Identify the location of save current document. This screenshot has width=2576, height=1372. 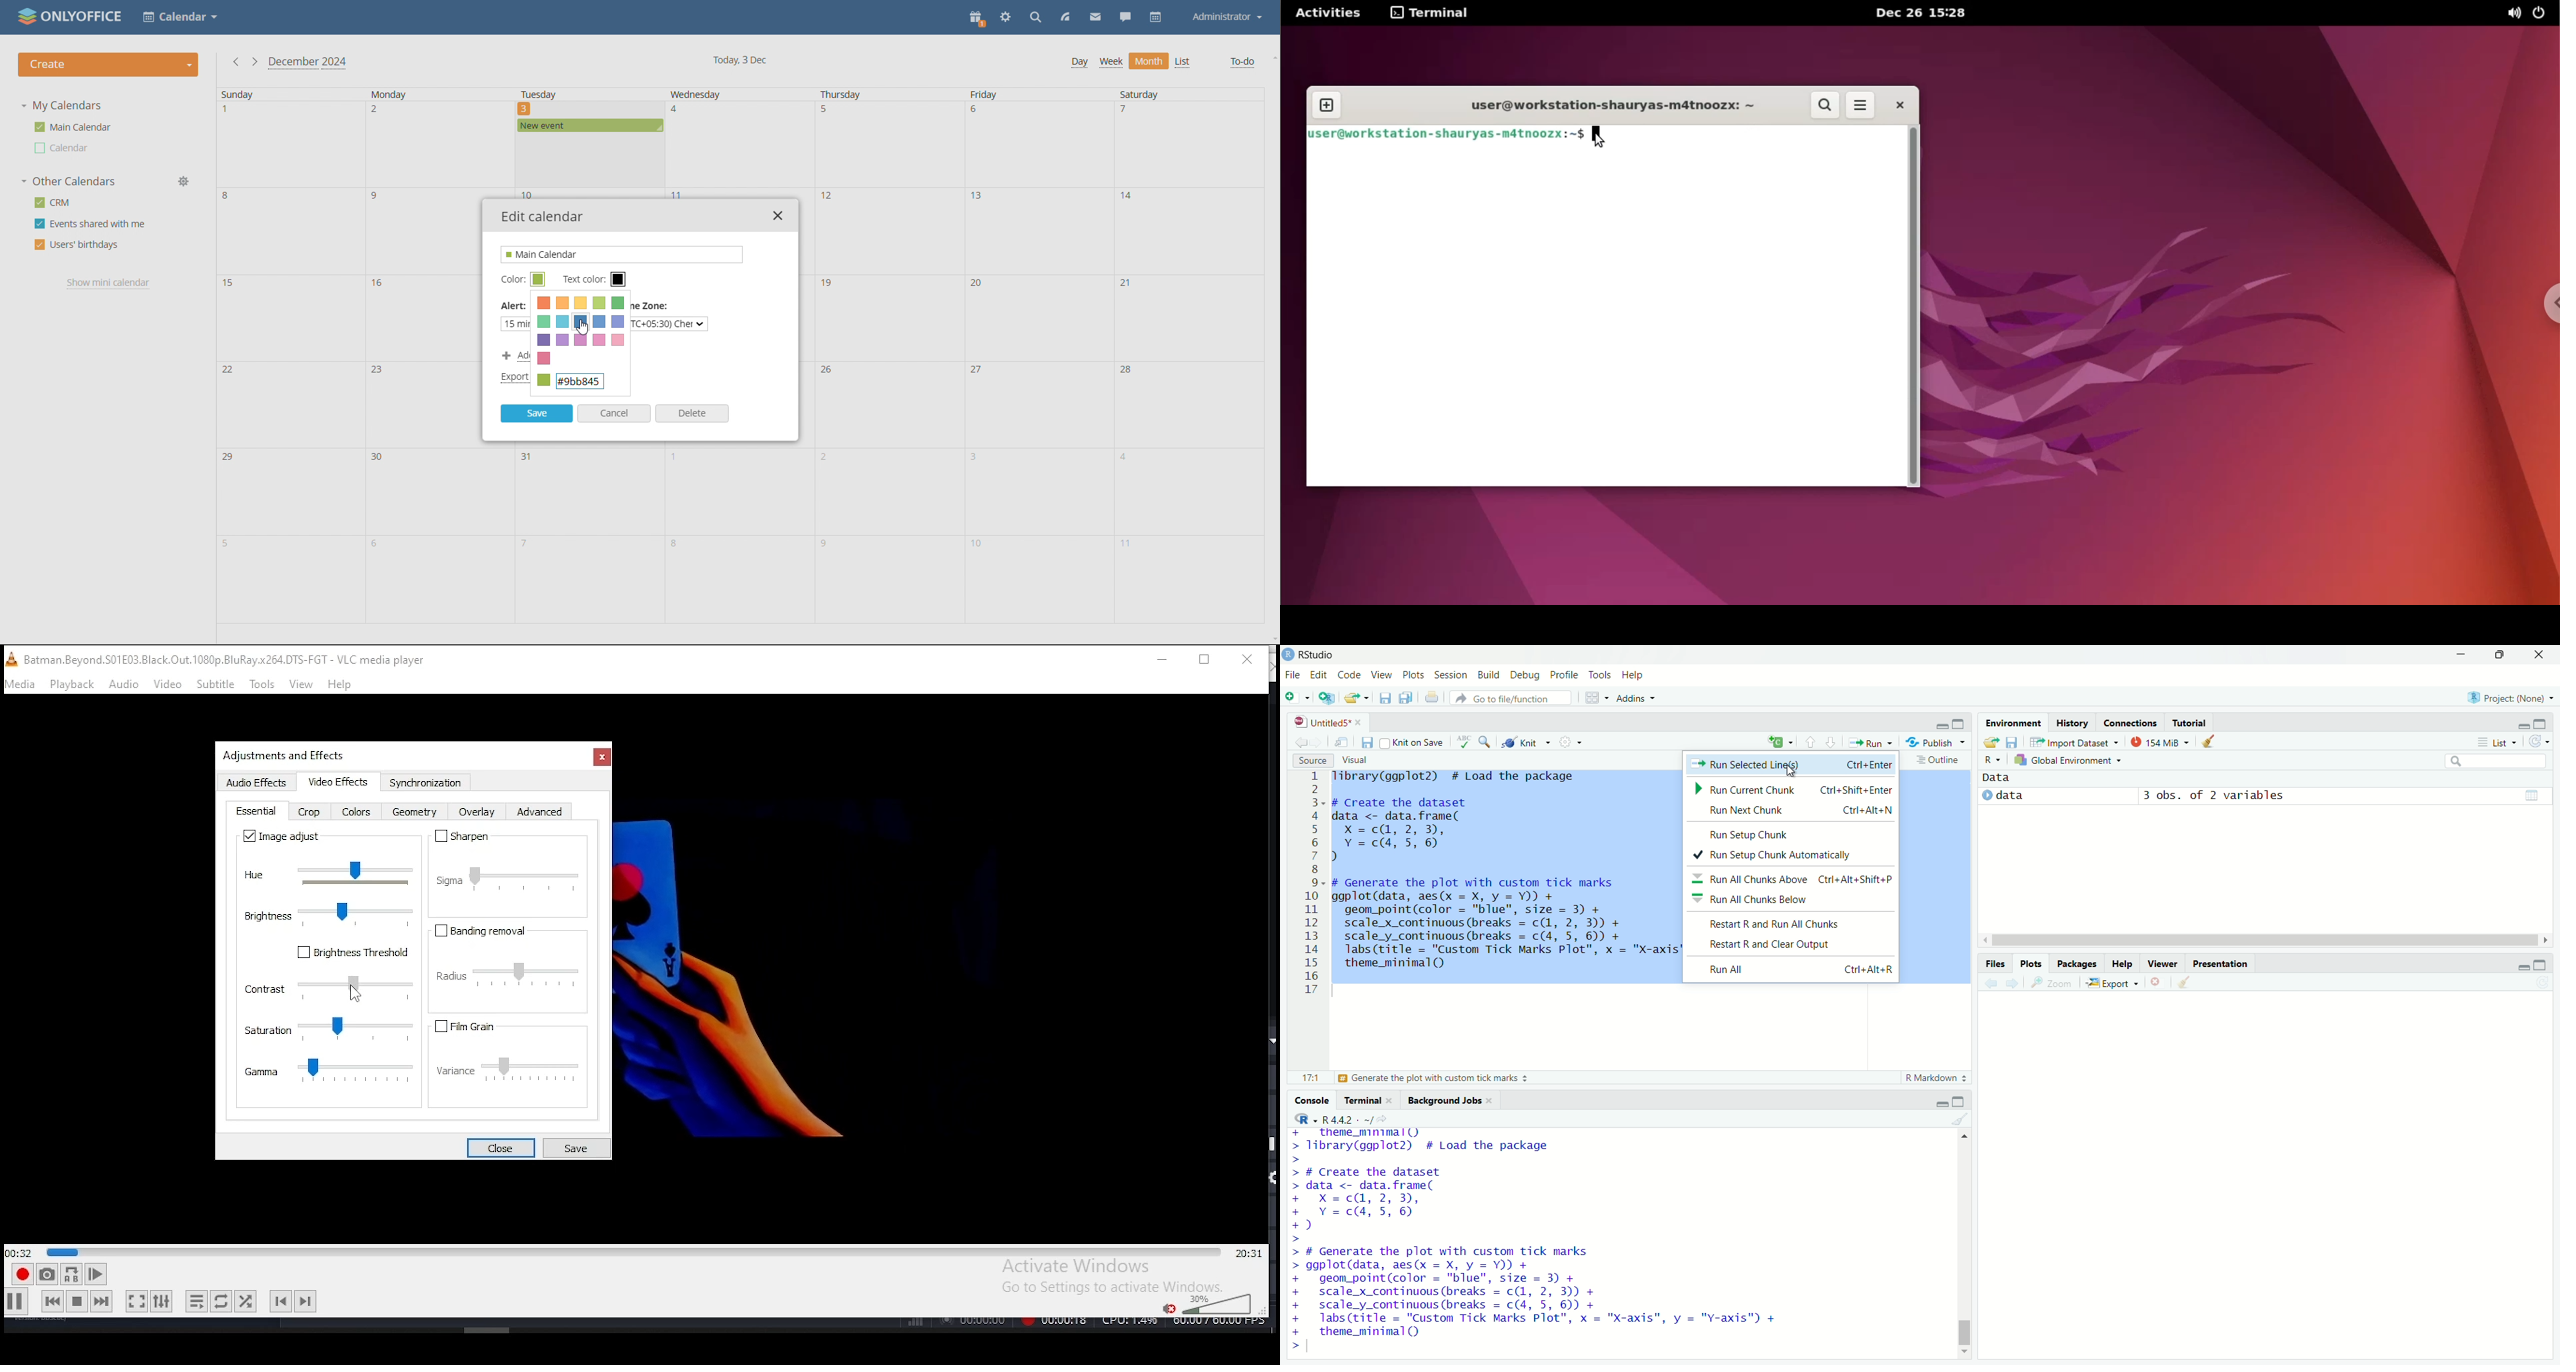
(1367, 741).